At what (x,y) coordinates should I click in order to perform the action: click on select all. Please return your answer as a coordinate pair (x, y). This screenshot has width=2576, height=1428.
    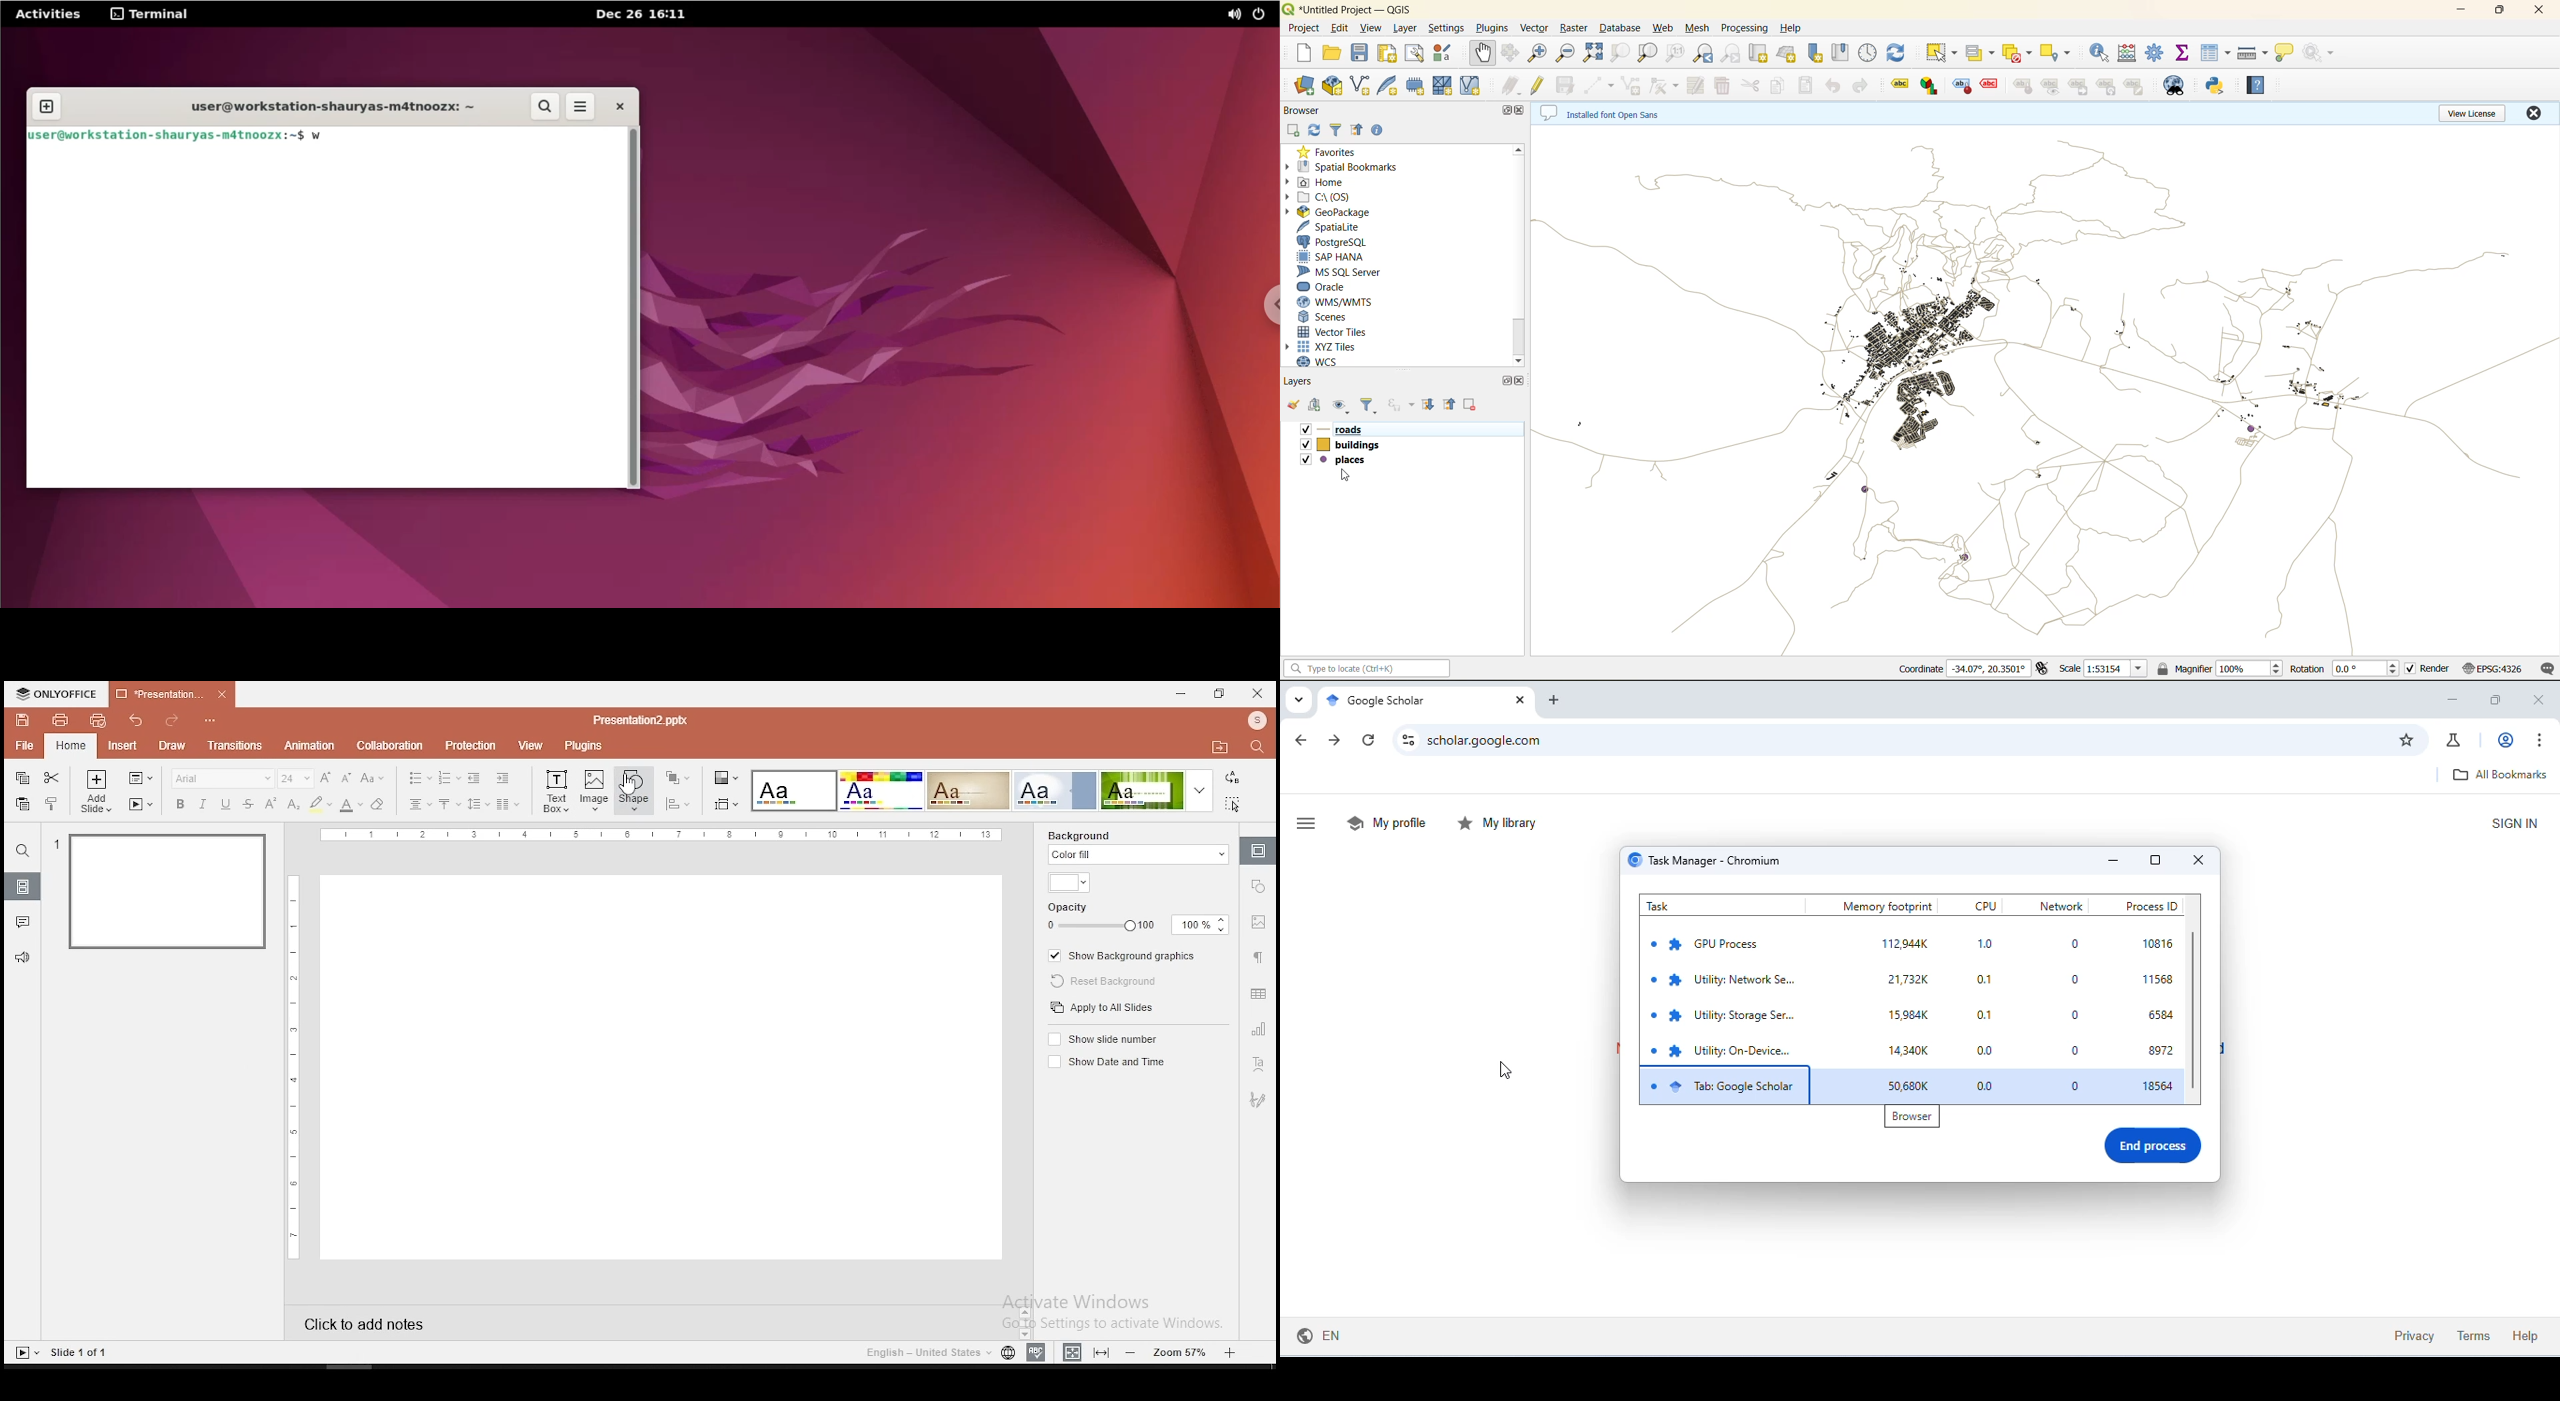
    Looking at the image, I should click on (1236, 803).